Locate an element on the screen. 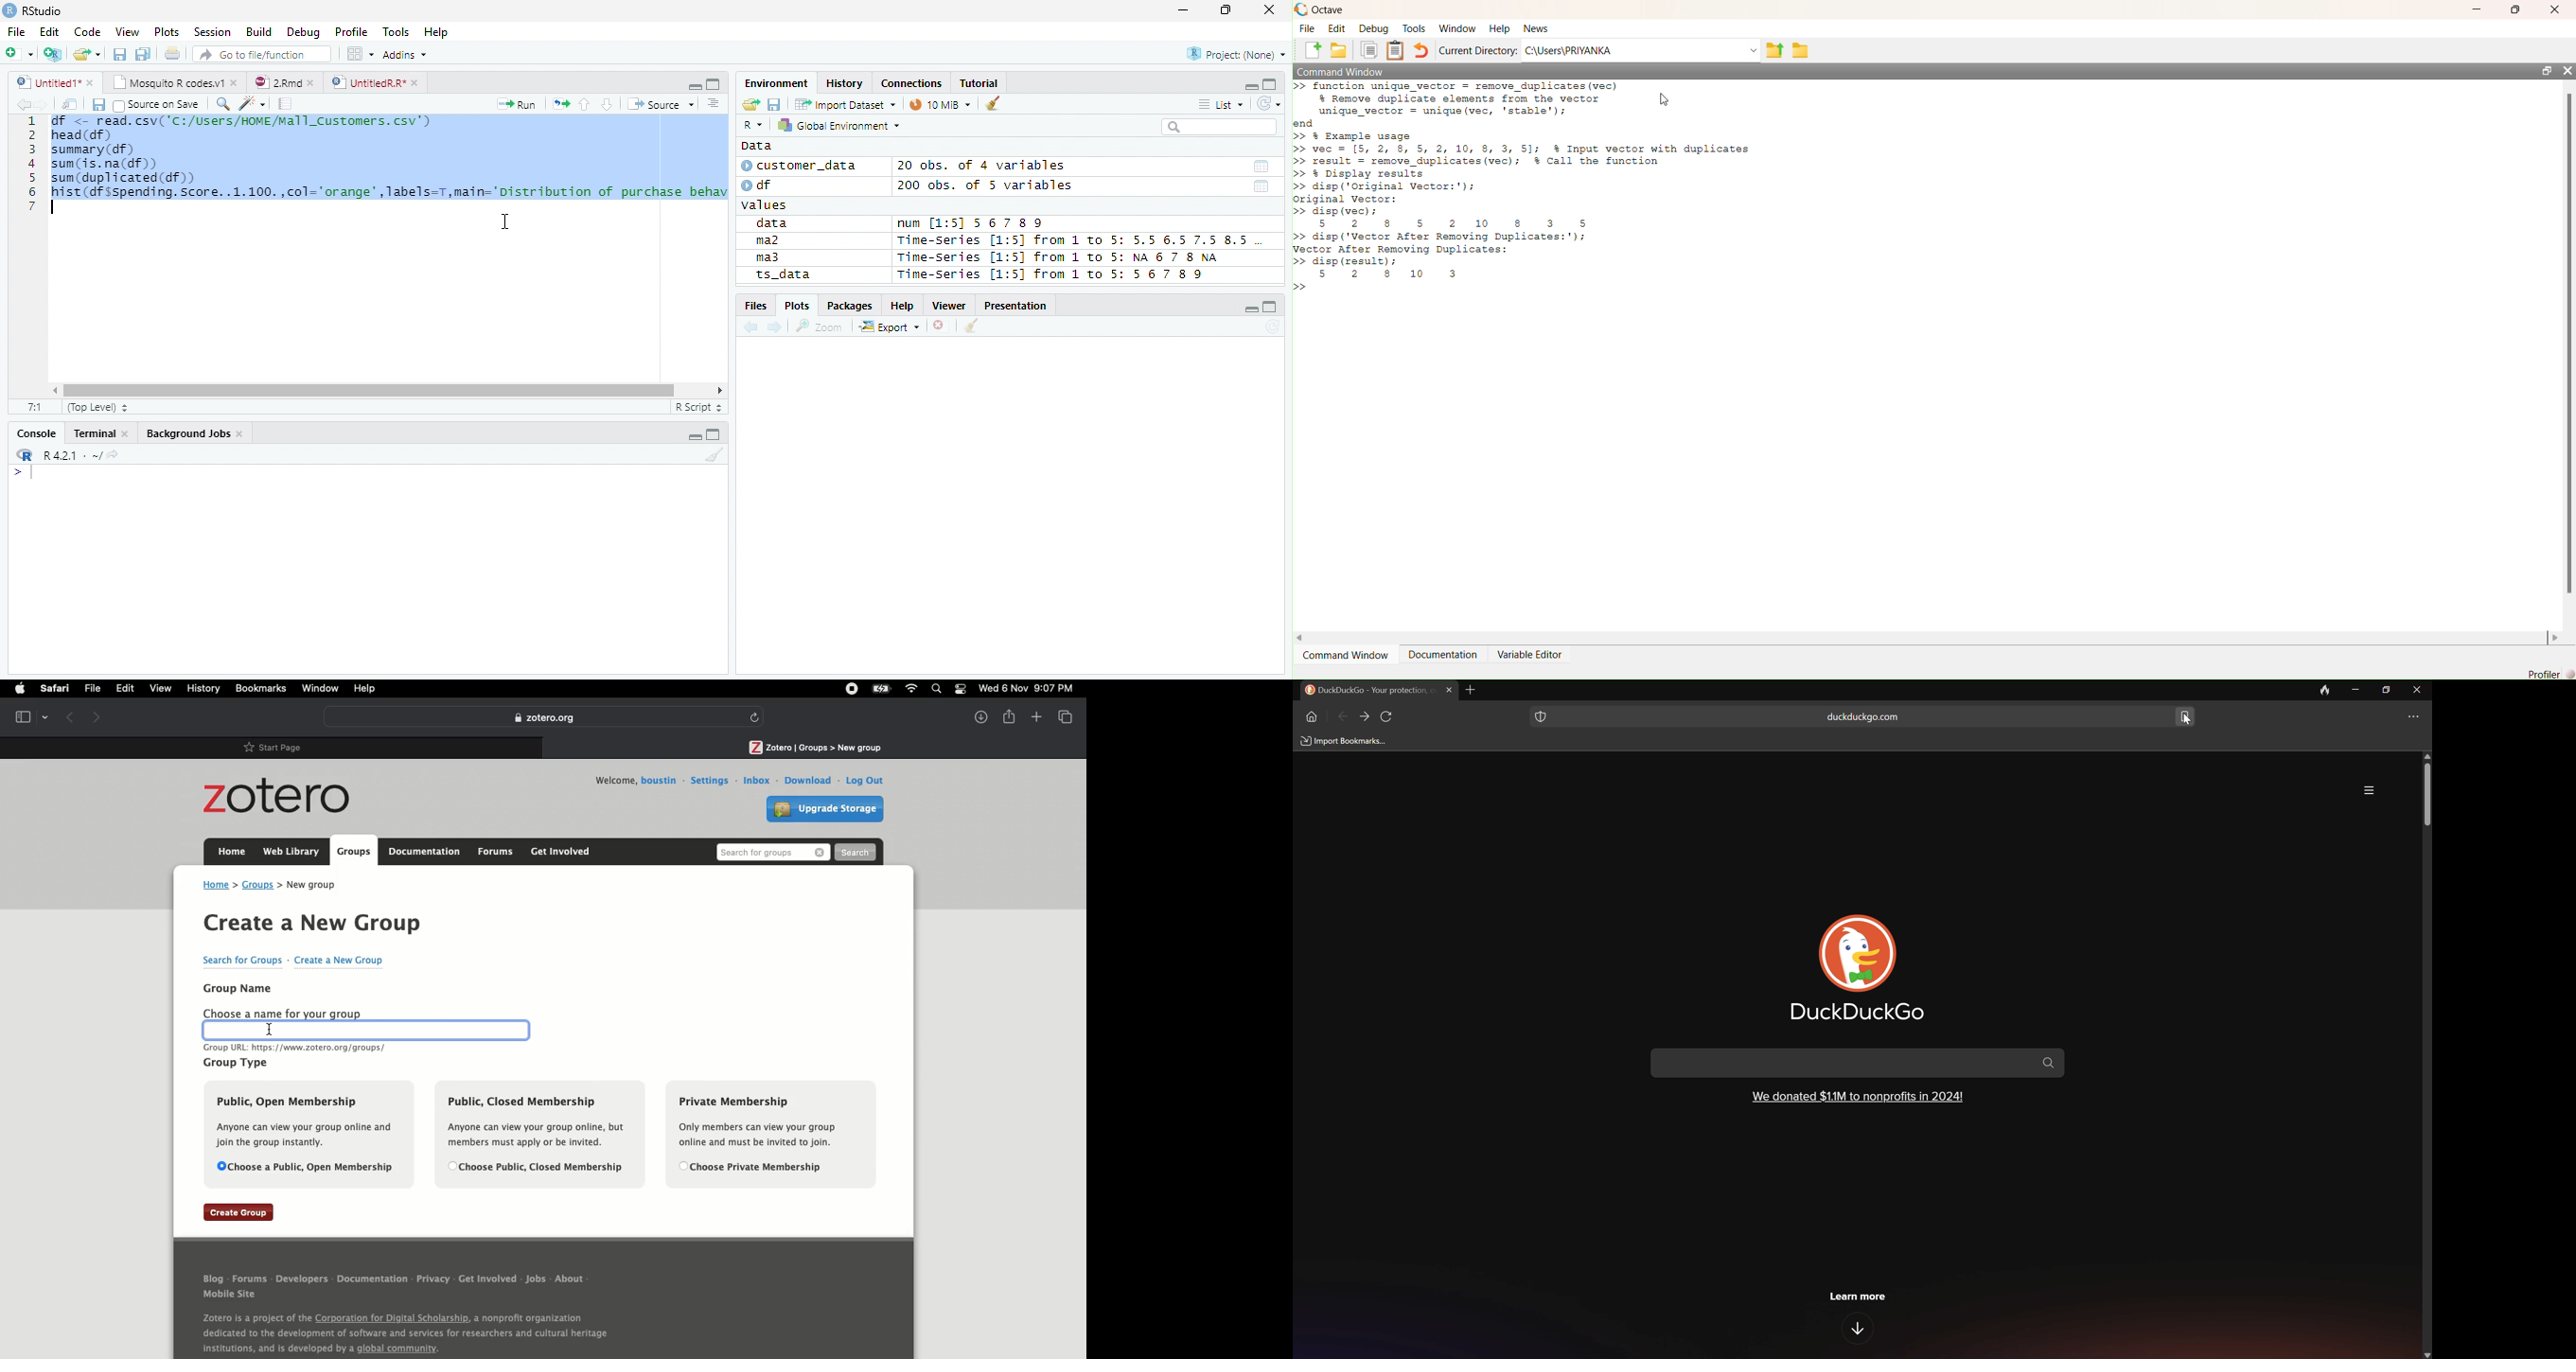 The height and width of the screenshot is (1372, 2576). Show document outline is located at coordinates (712, 103).